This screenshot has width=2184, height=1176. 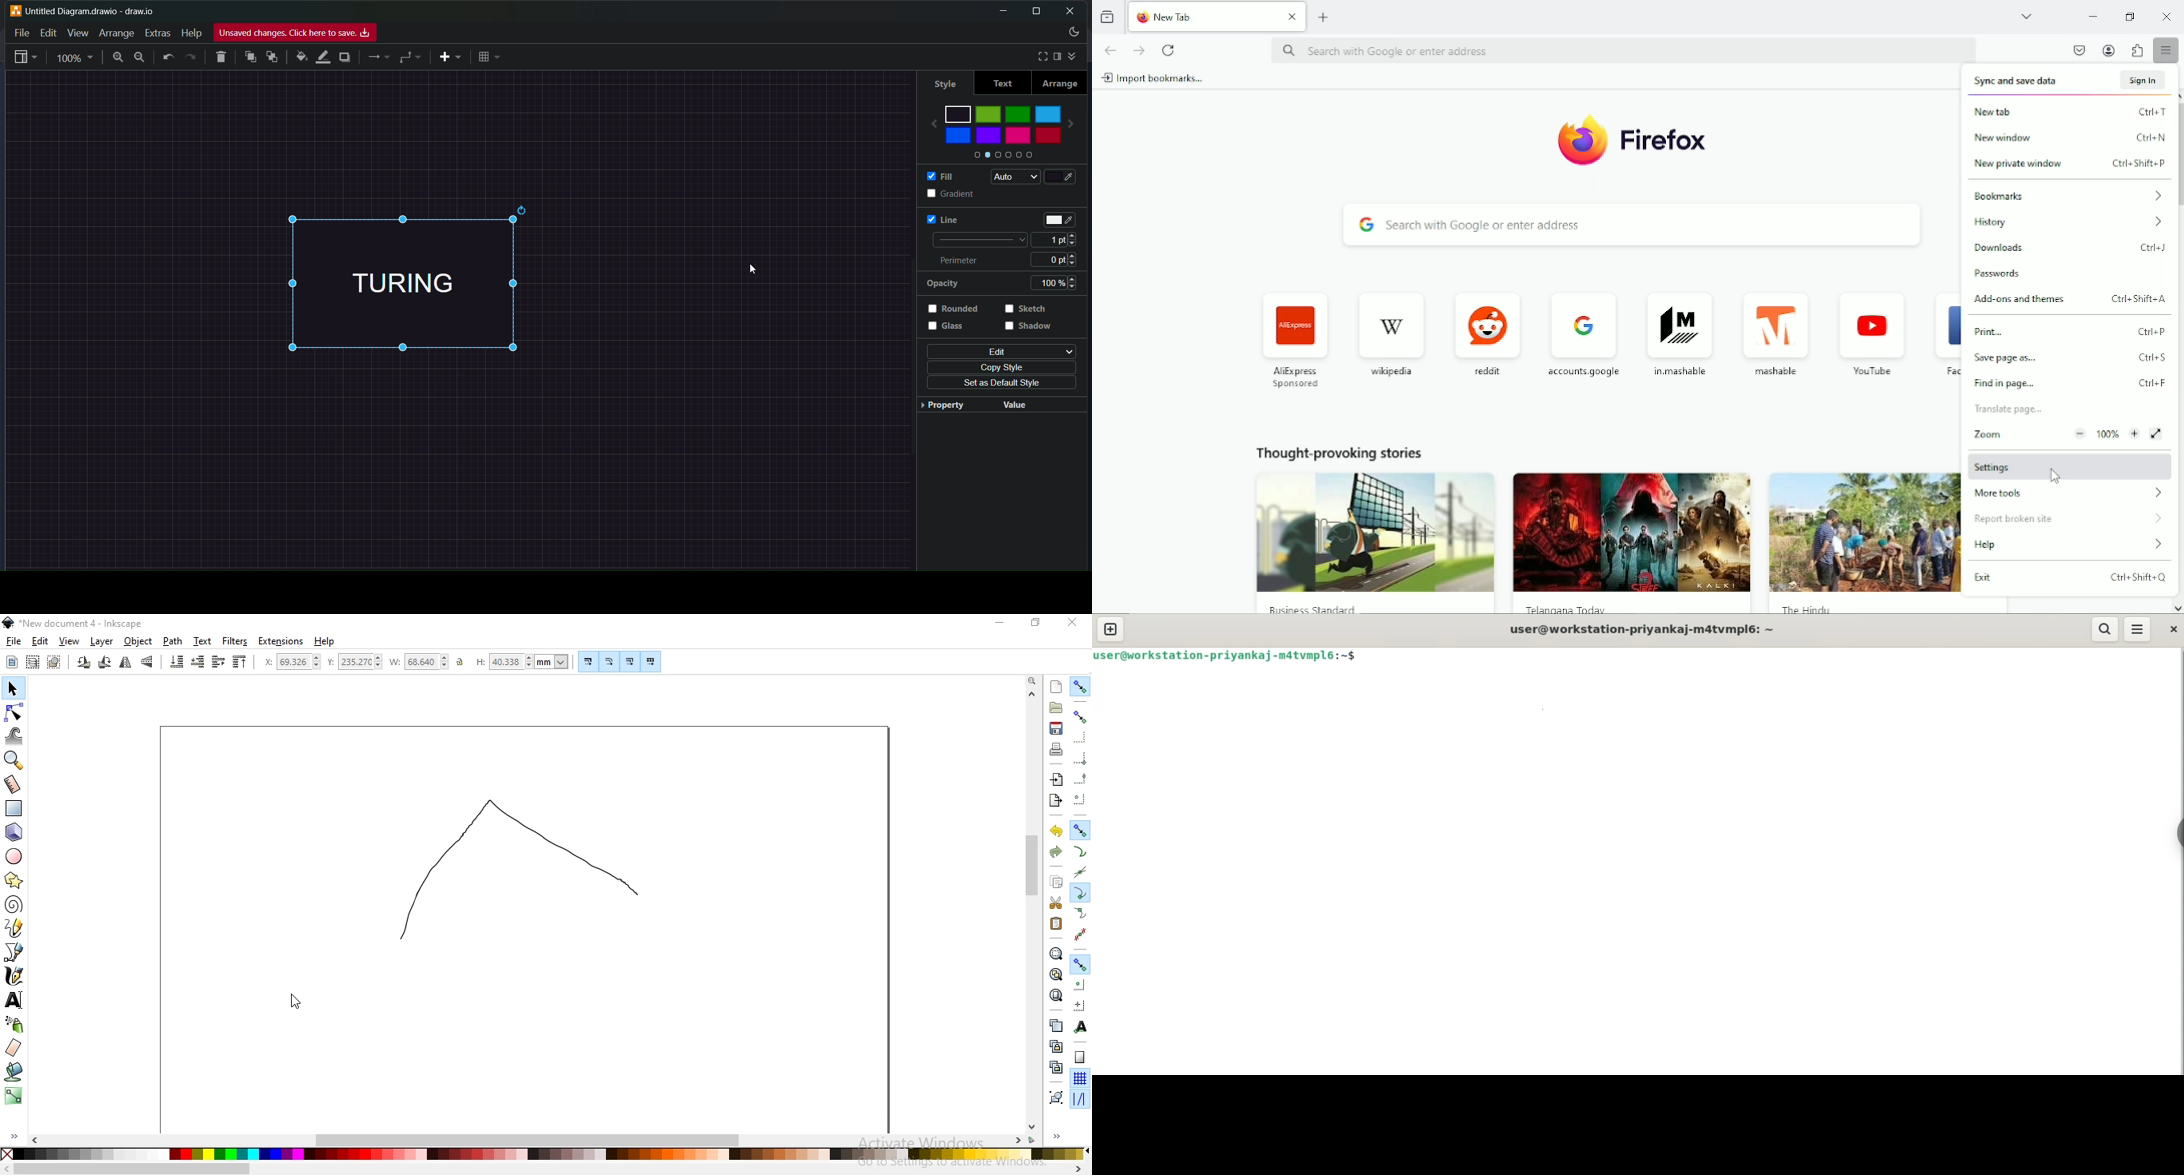 What do you see at coordinates (1055, 995) in the screenshot?
I see `zoom to fit page` at bounding box center [1055, 995].